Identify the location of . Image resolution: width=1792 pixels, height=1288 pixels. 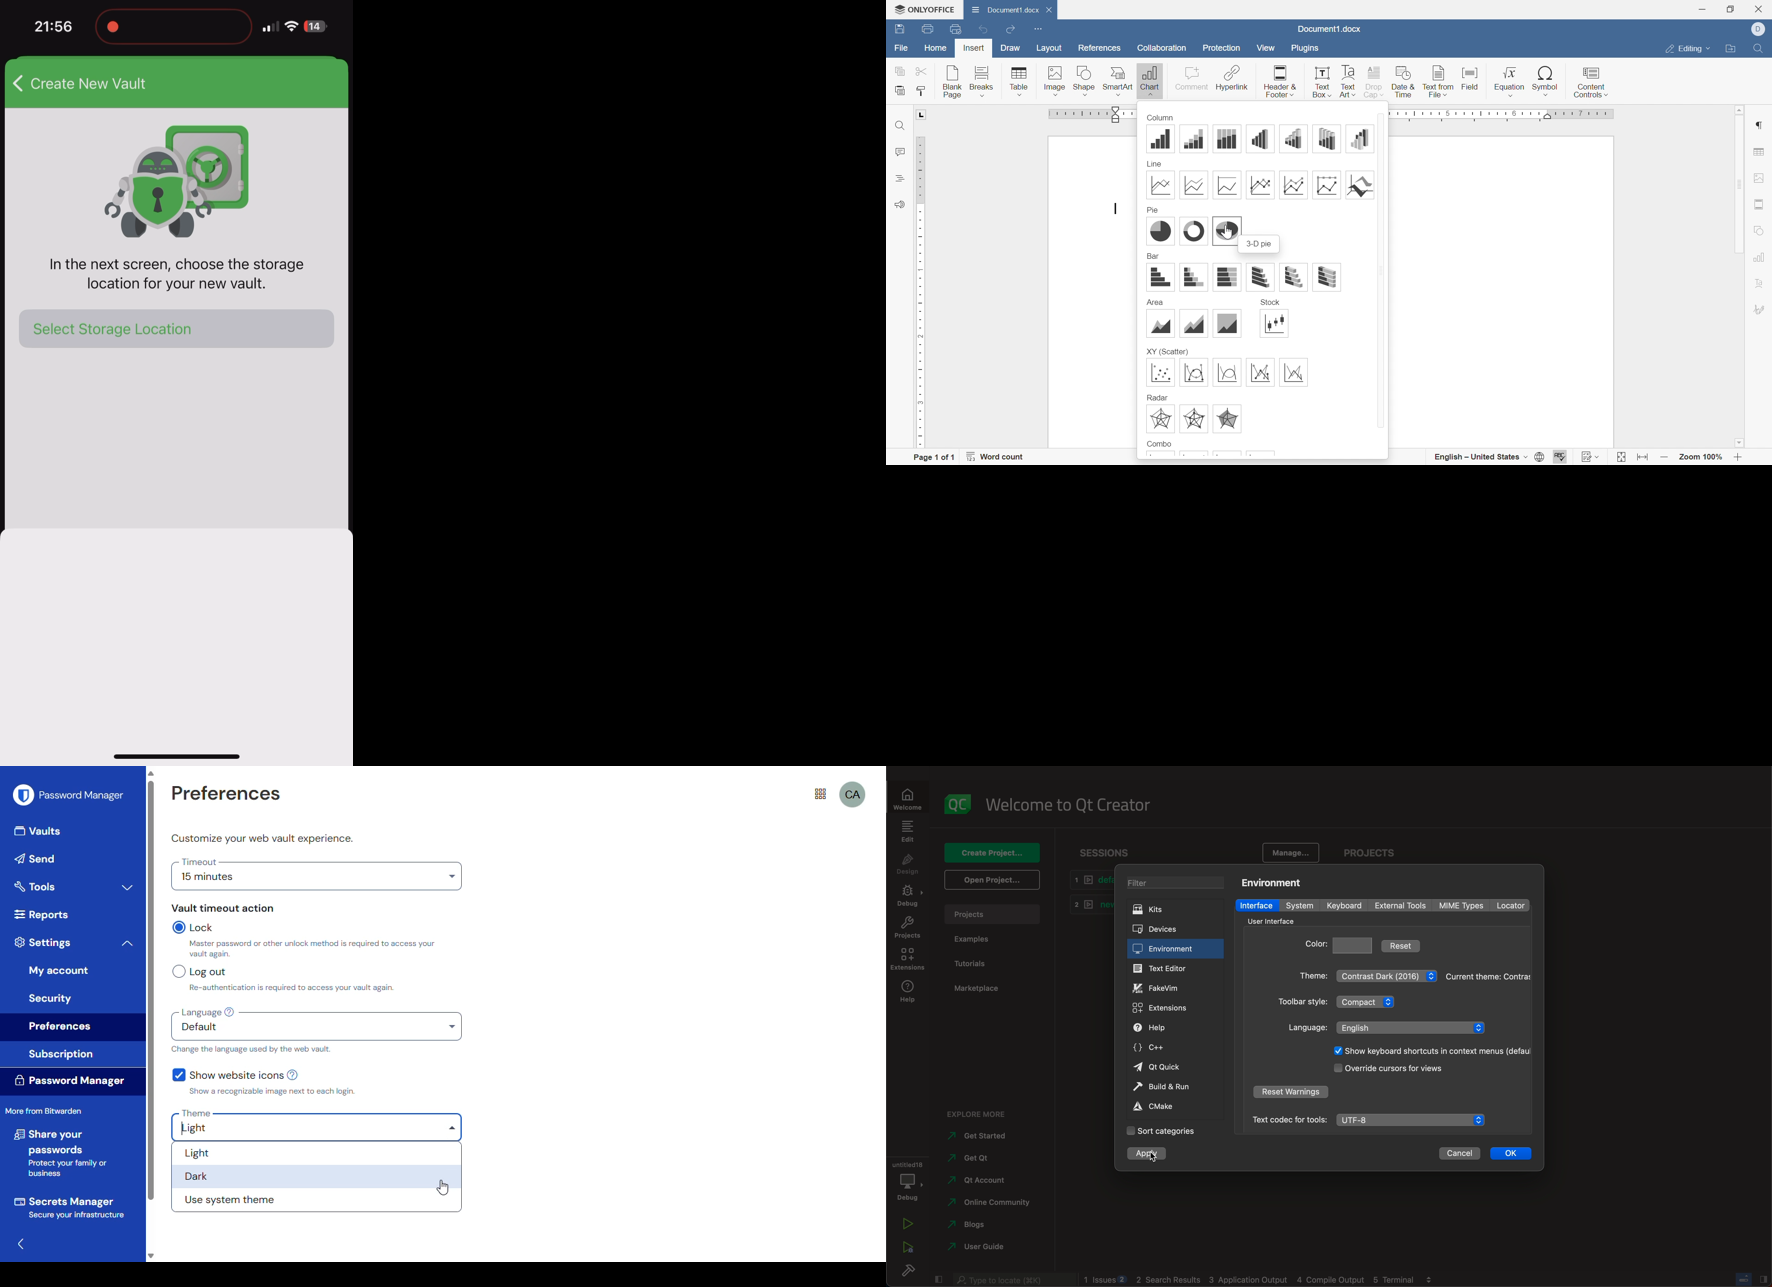
(1238, 78).